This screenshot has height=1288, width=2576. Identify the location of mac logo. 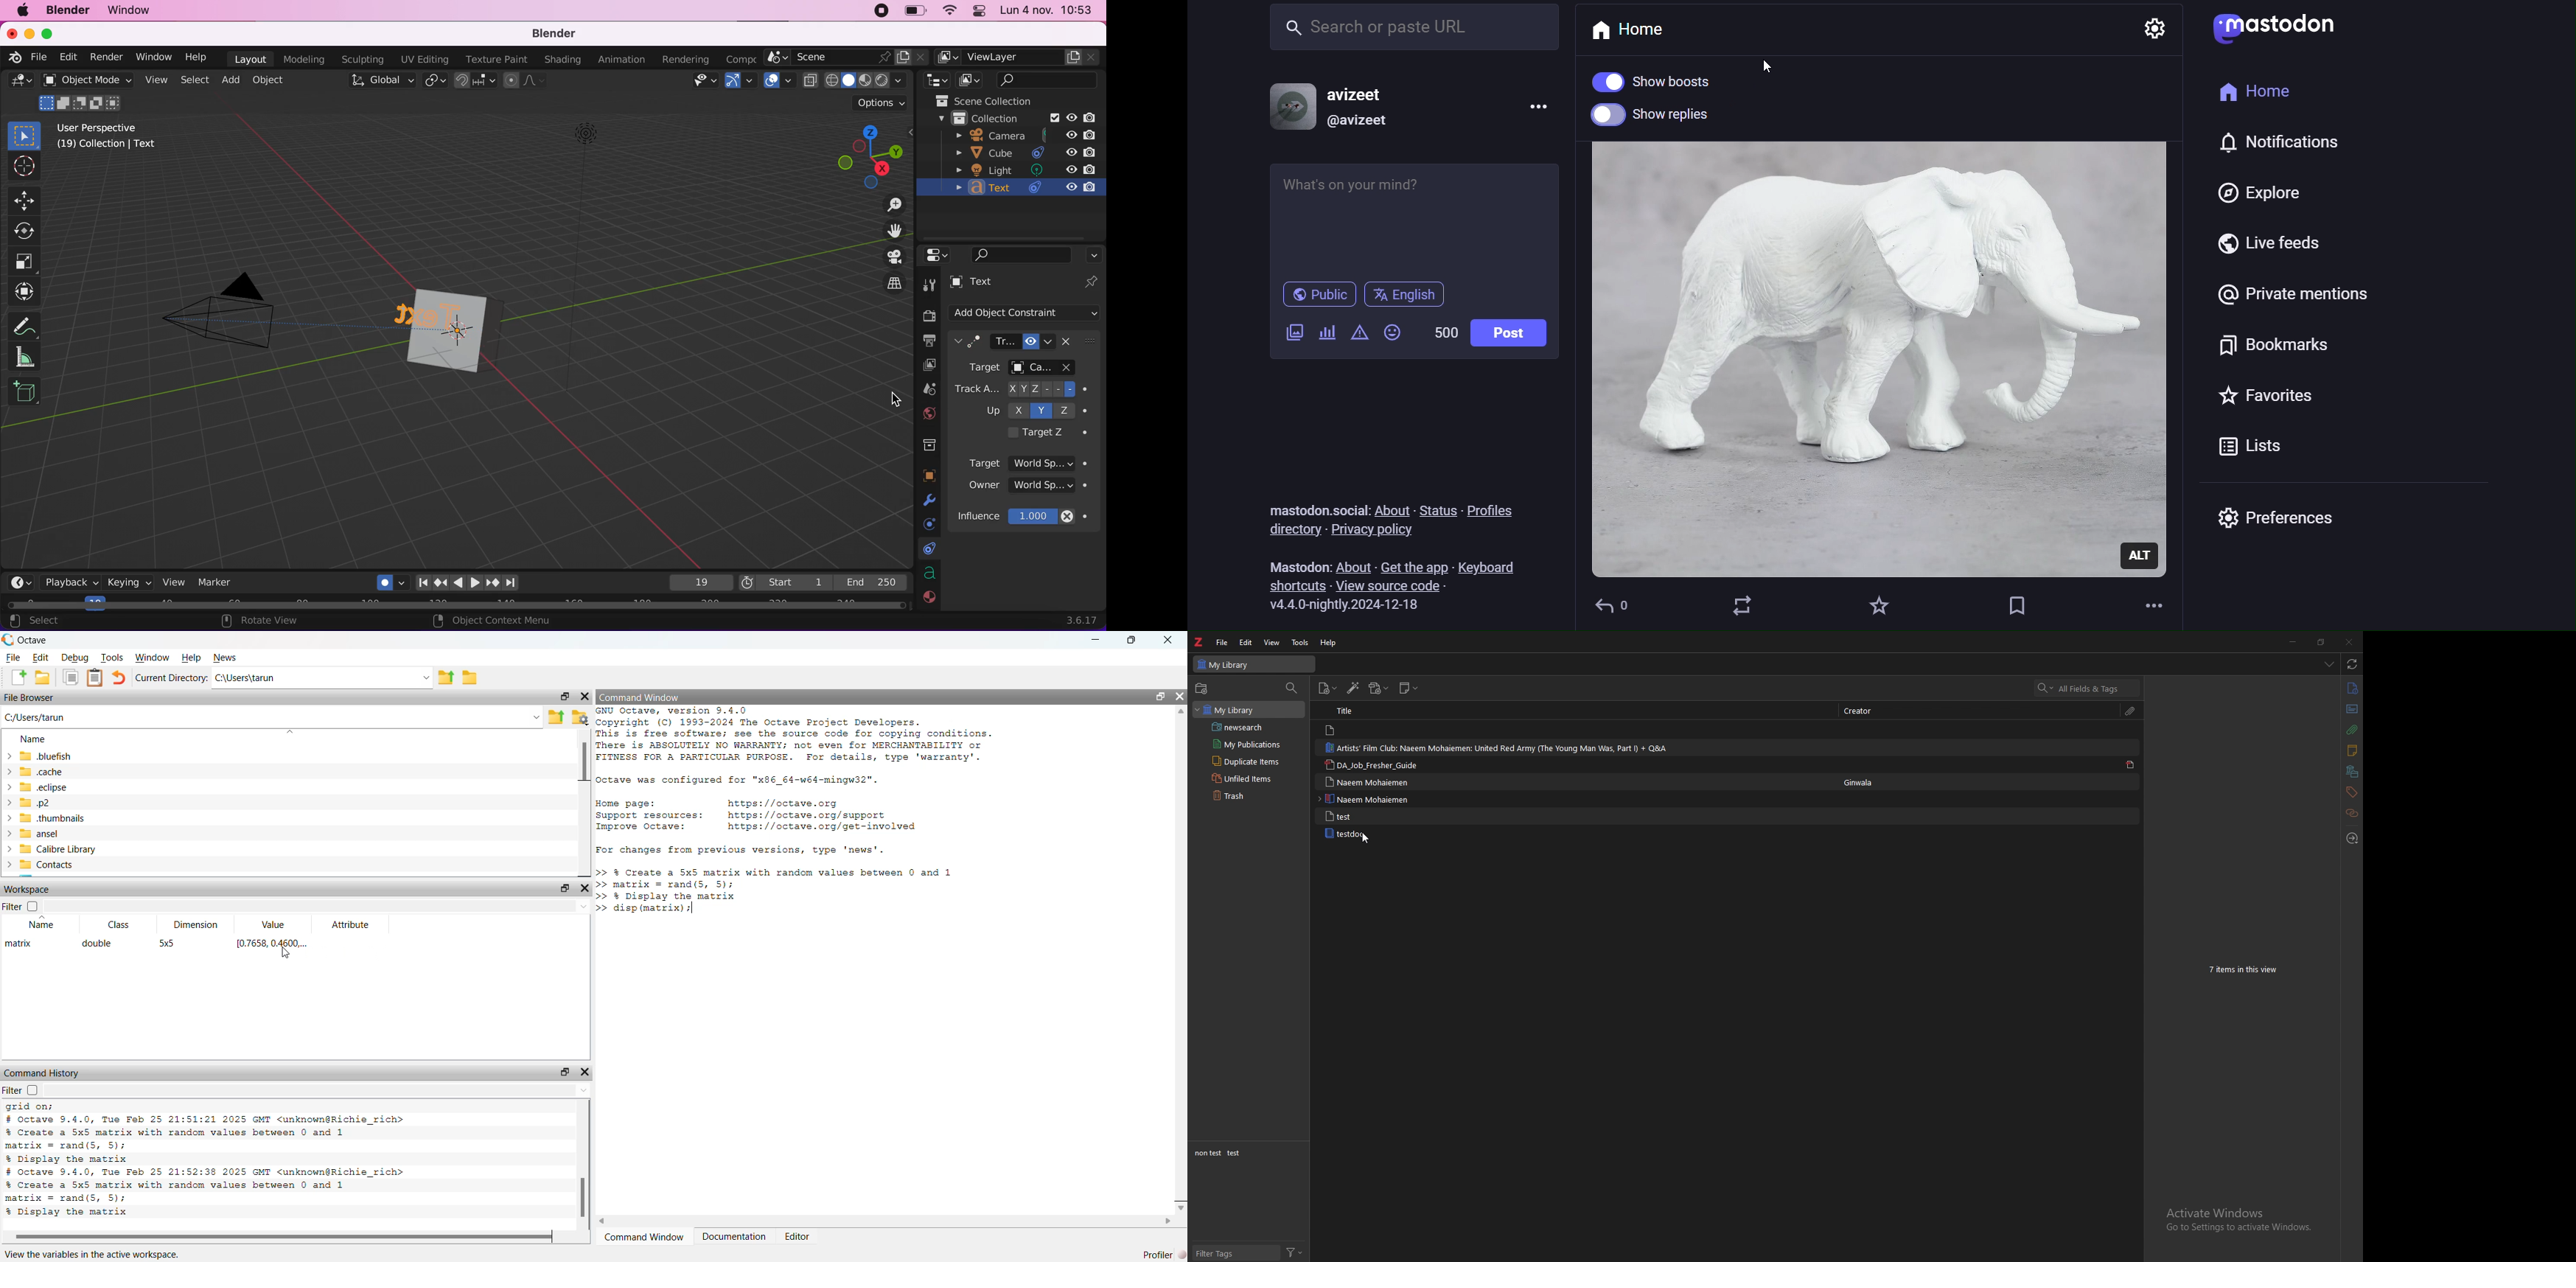
(26, 12).